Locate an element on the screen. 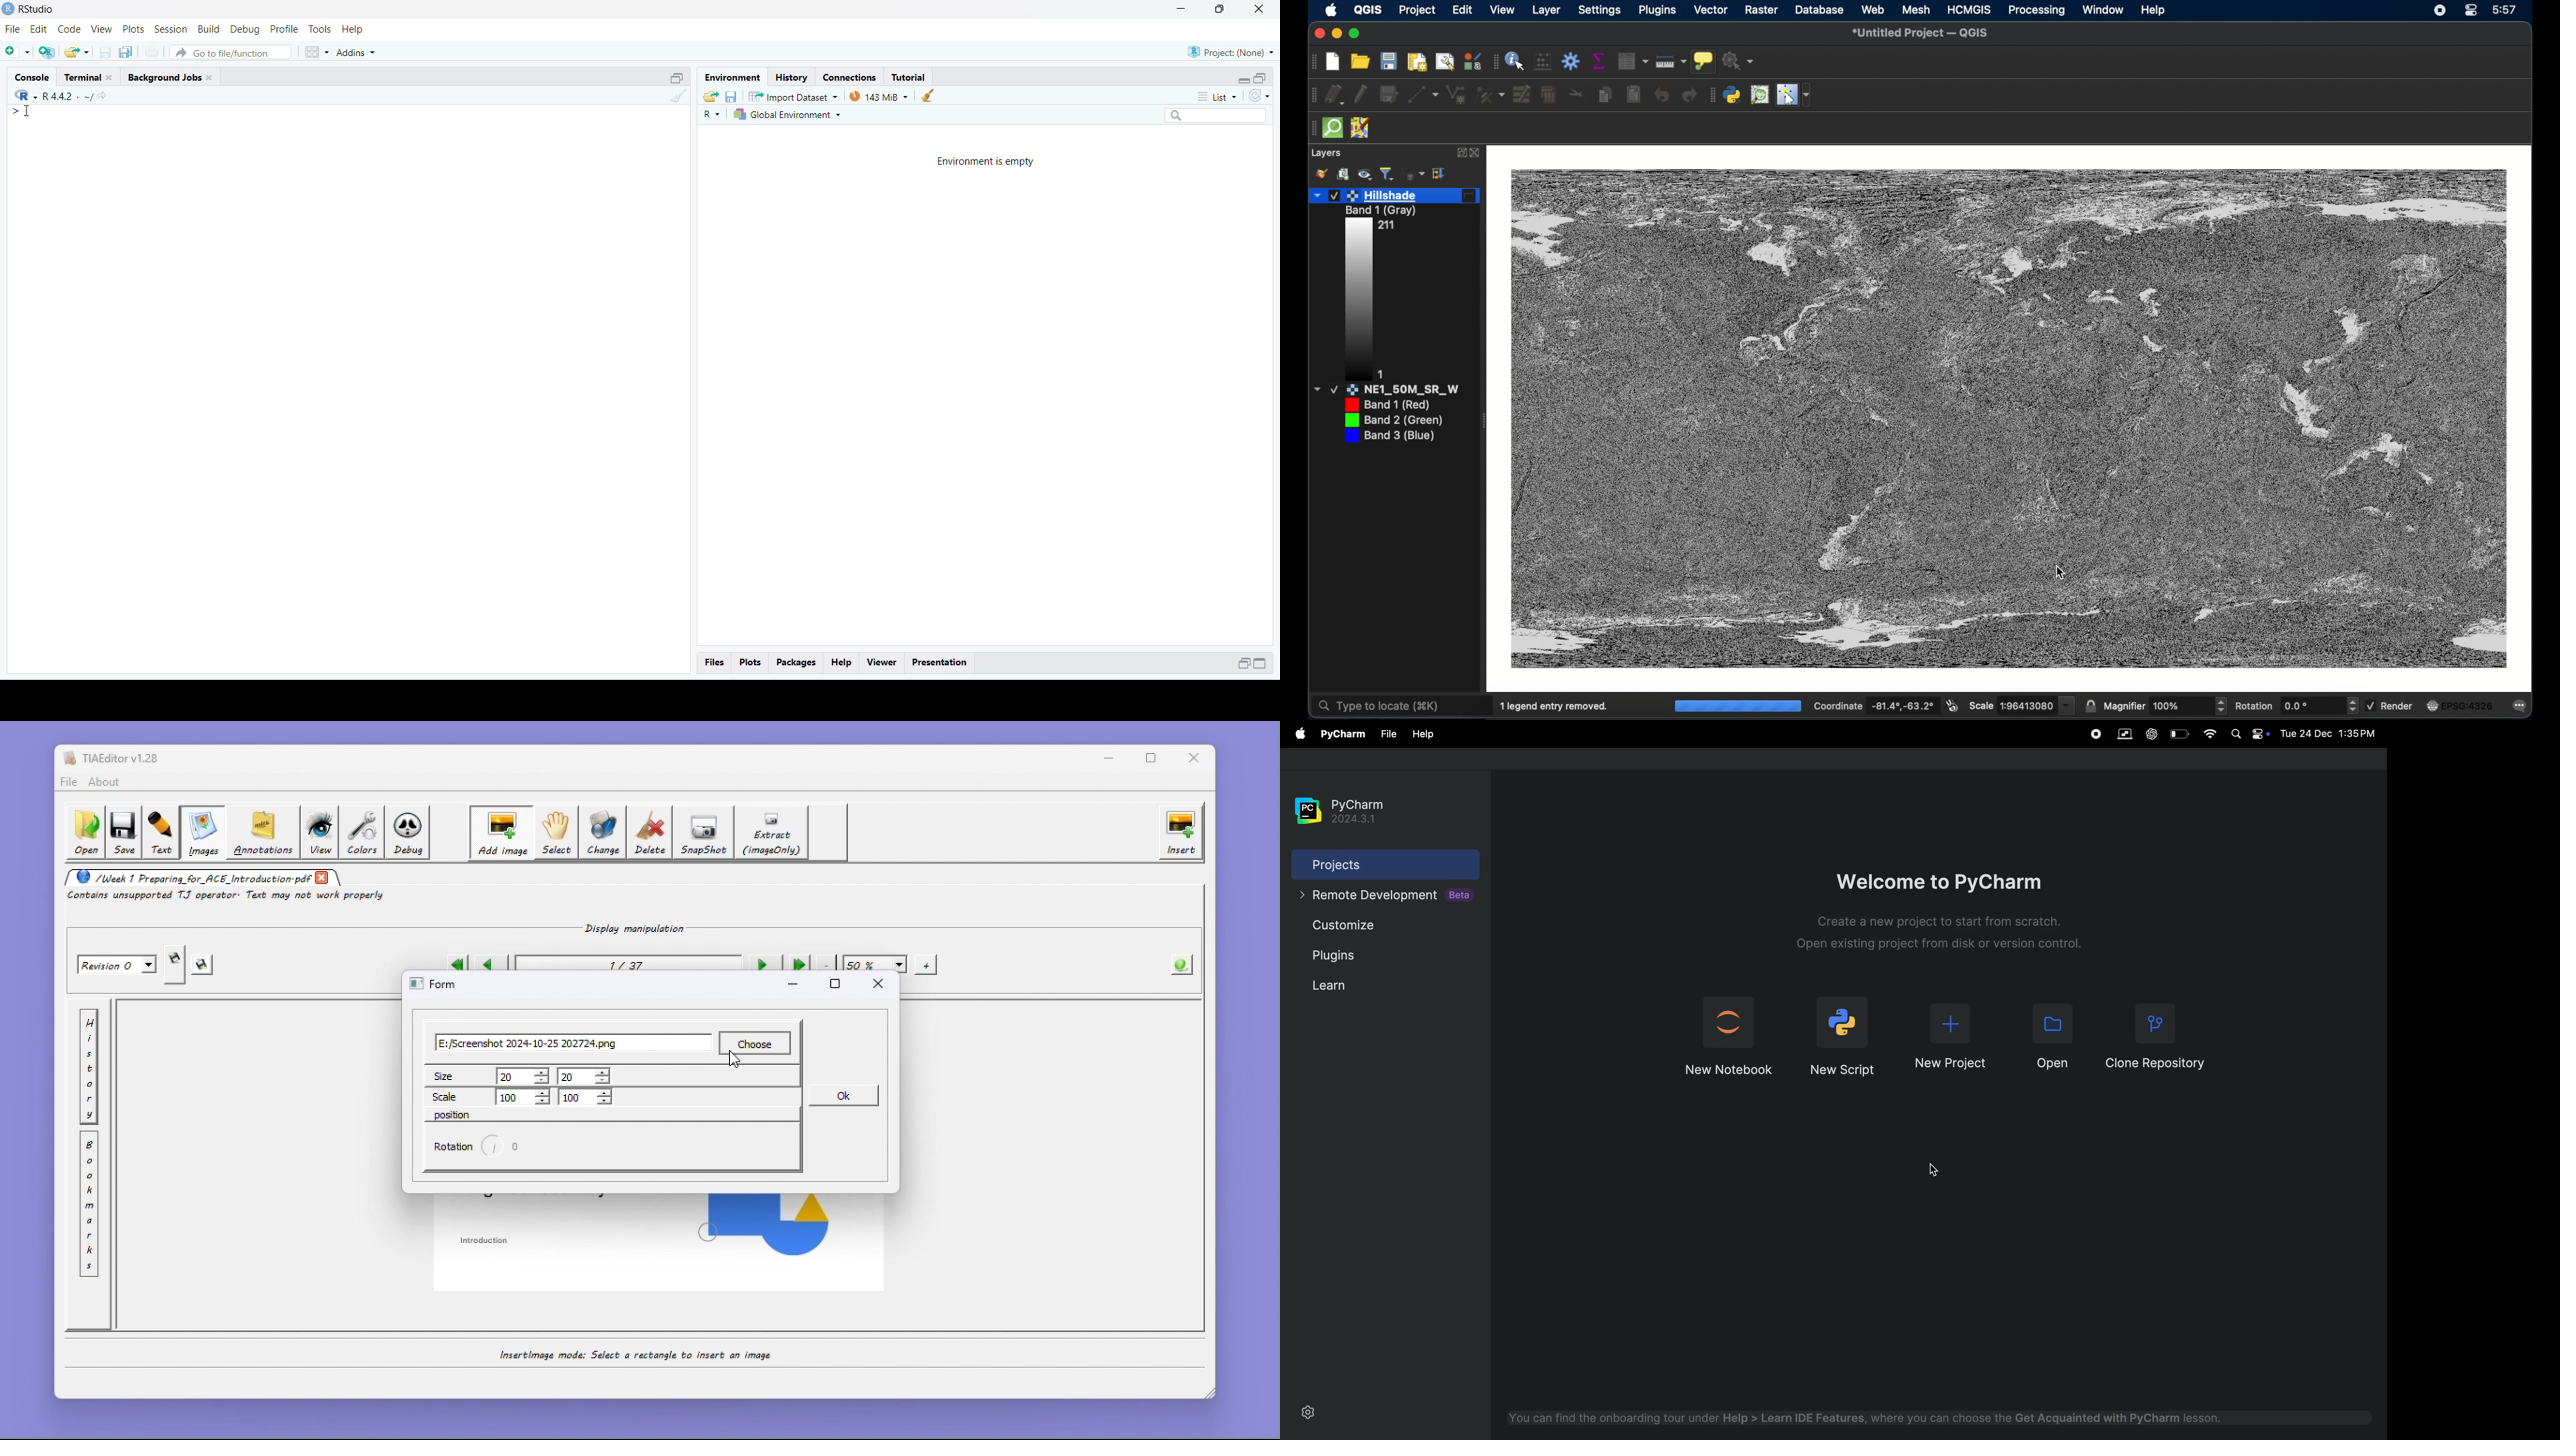 This screenshot has height=1456, width=2576. terminal is located at coordinates (83, 77).